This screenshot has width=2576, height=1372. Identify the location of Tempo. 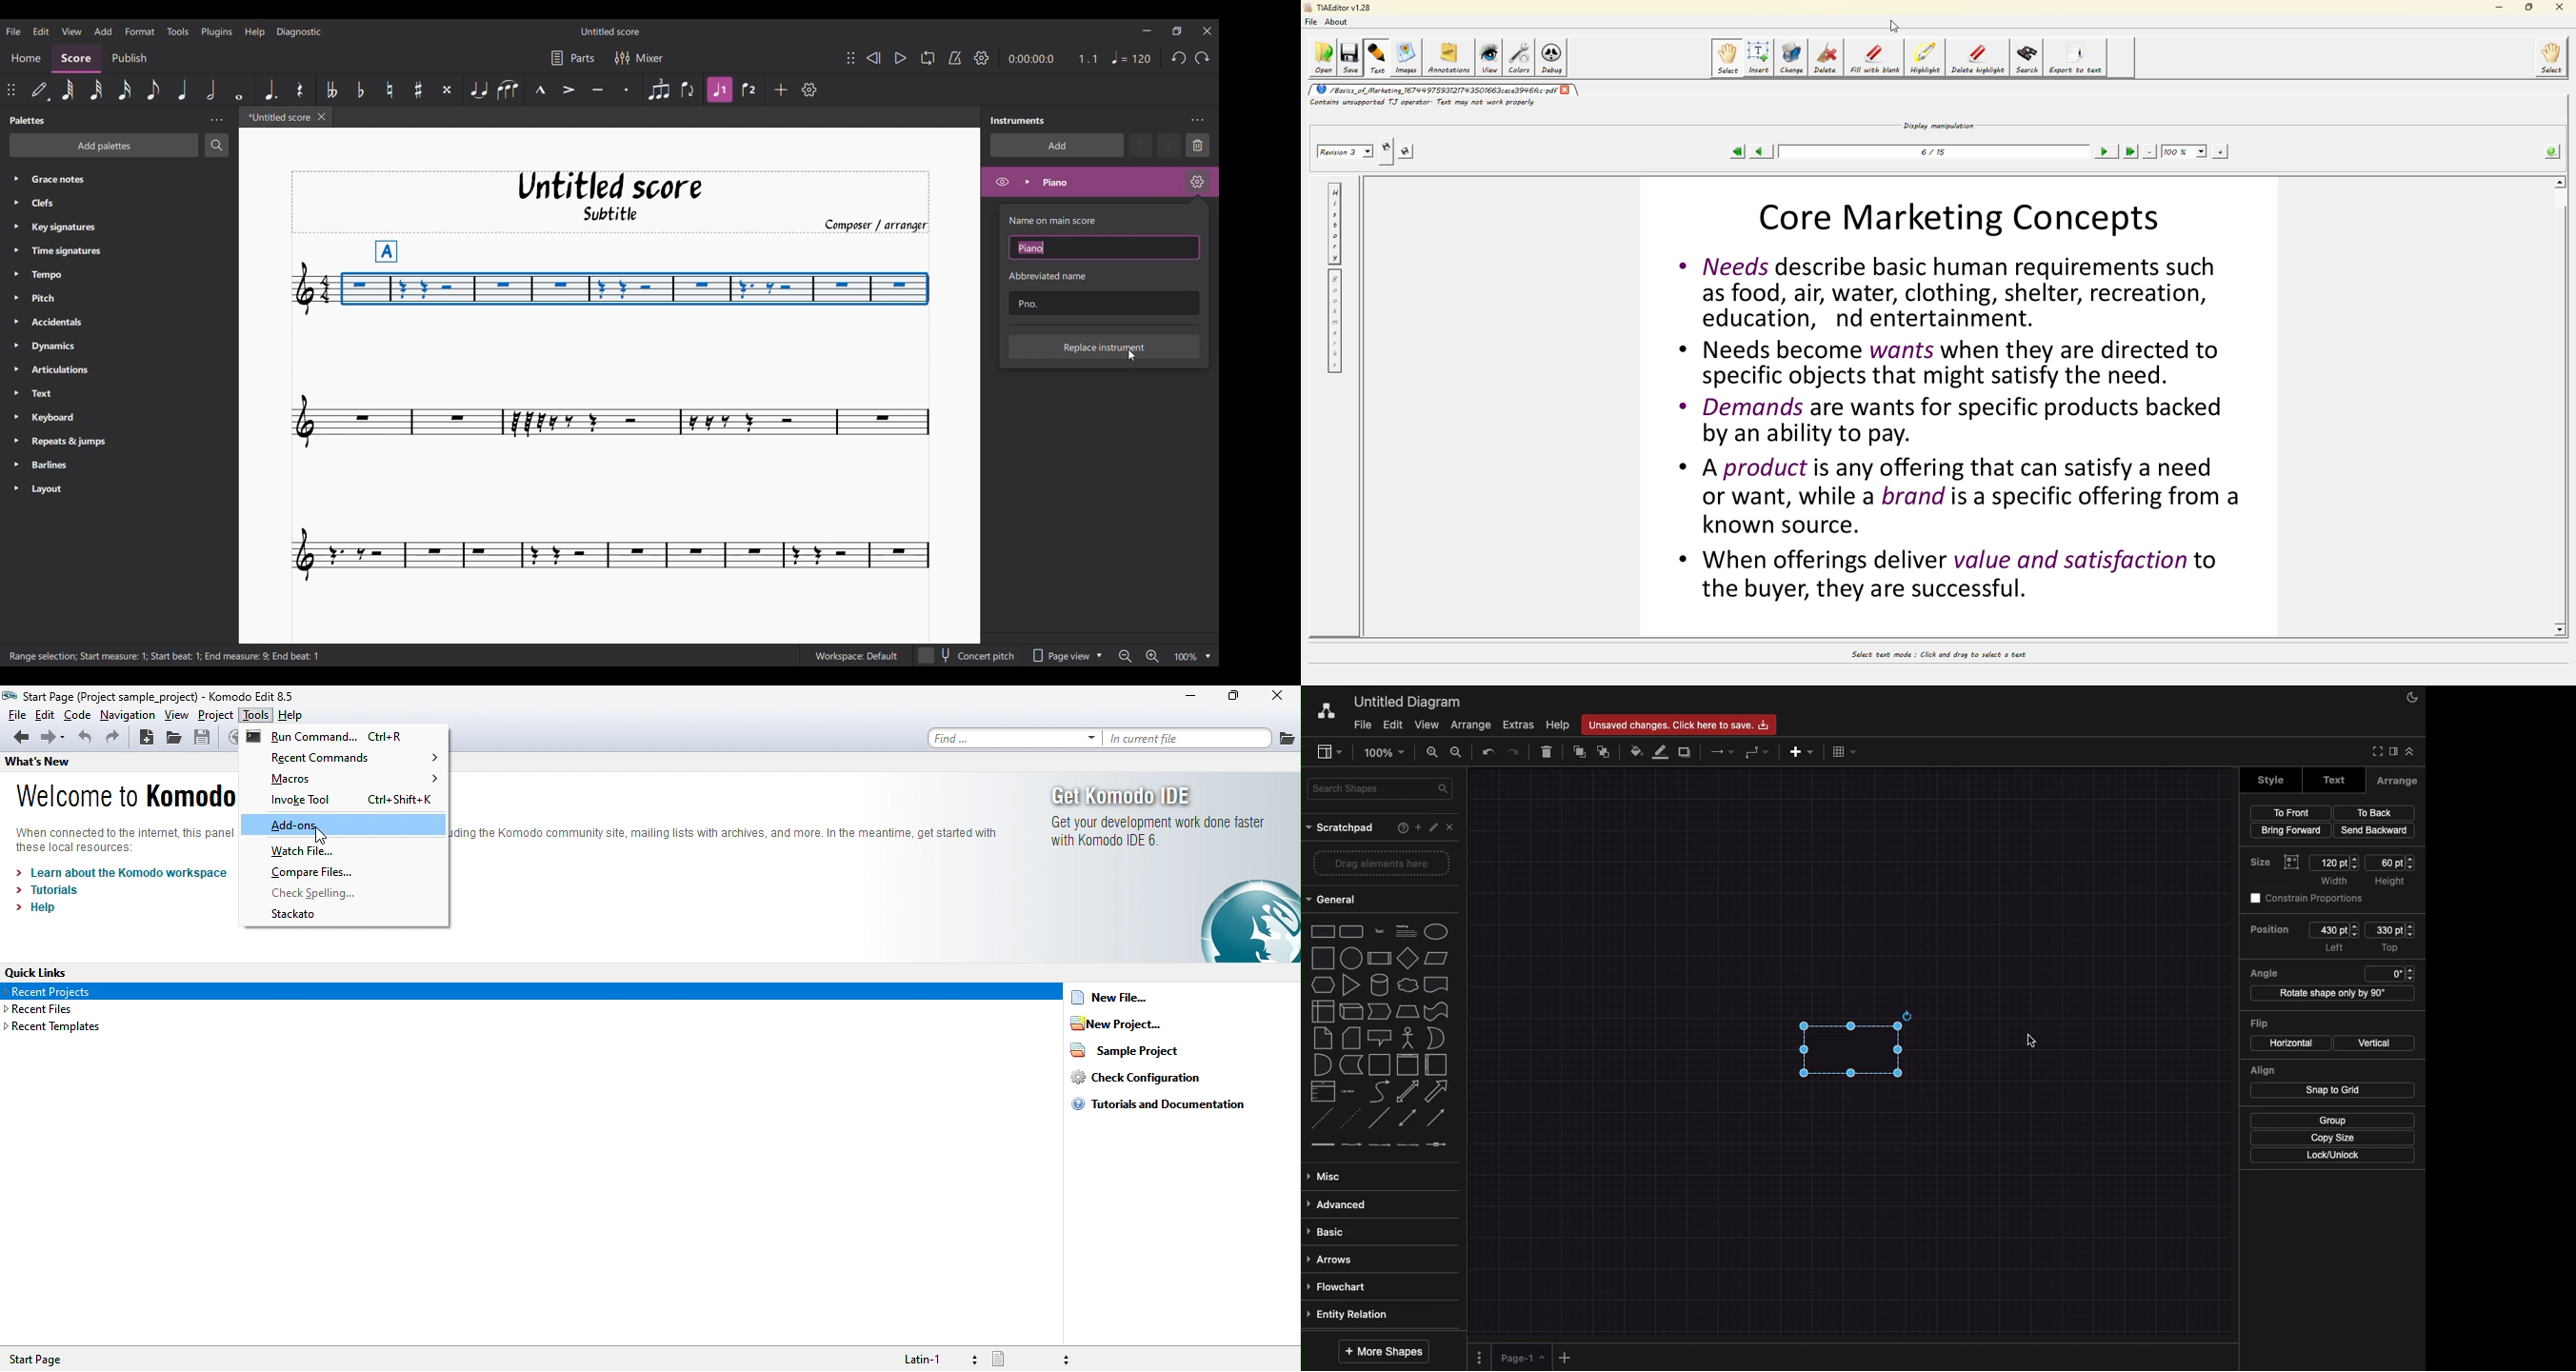
(71, 275).